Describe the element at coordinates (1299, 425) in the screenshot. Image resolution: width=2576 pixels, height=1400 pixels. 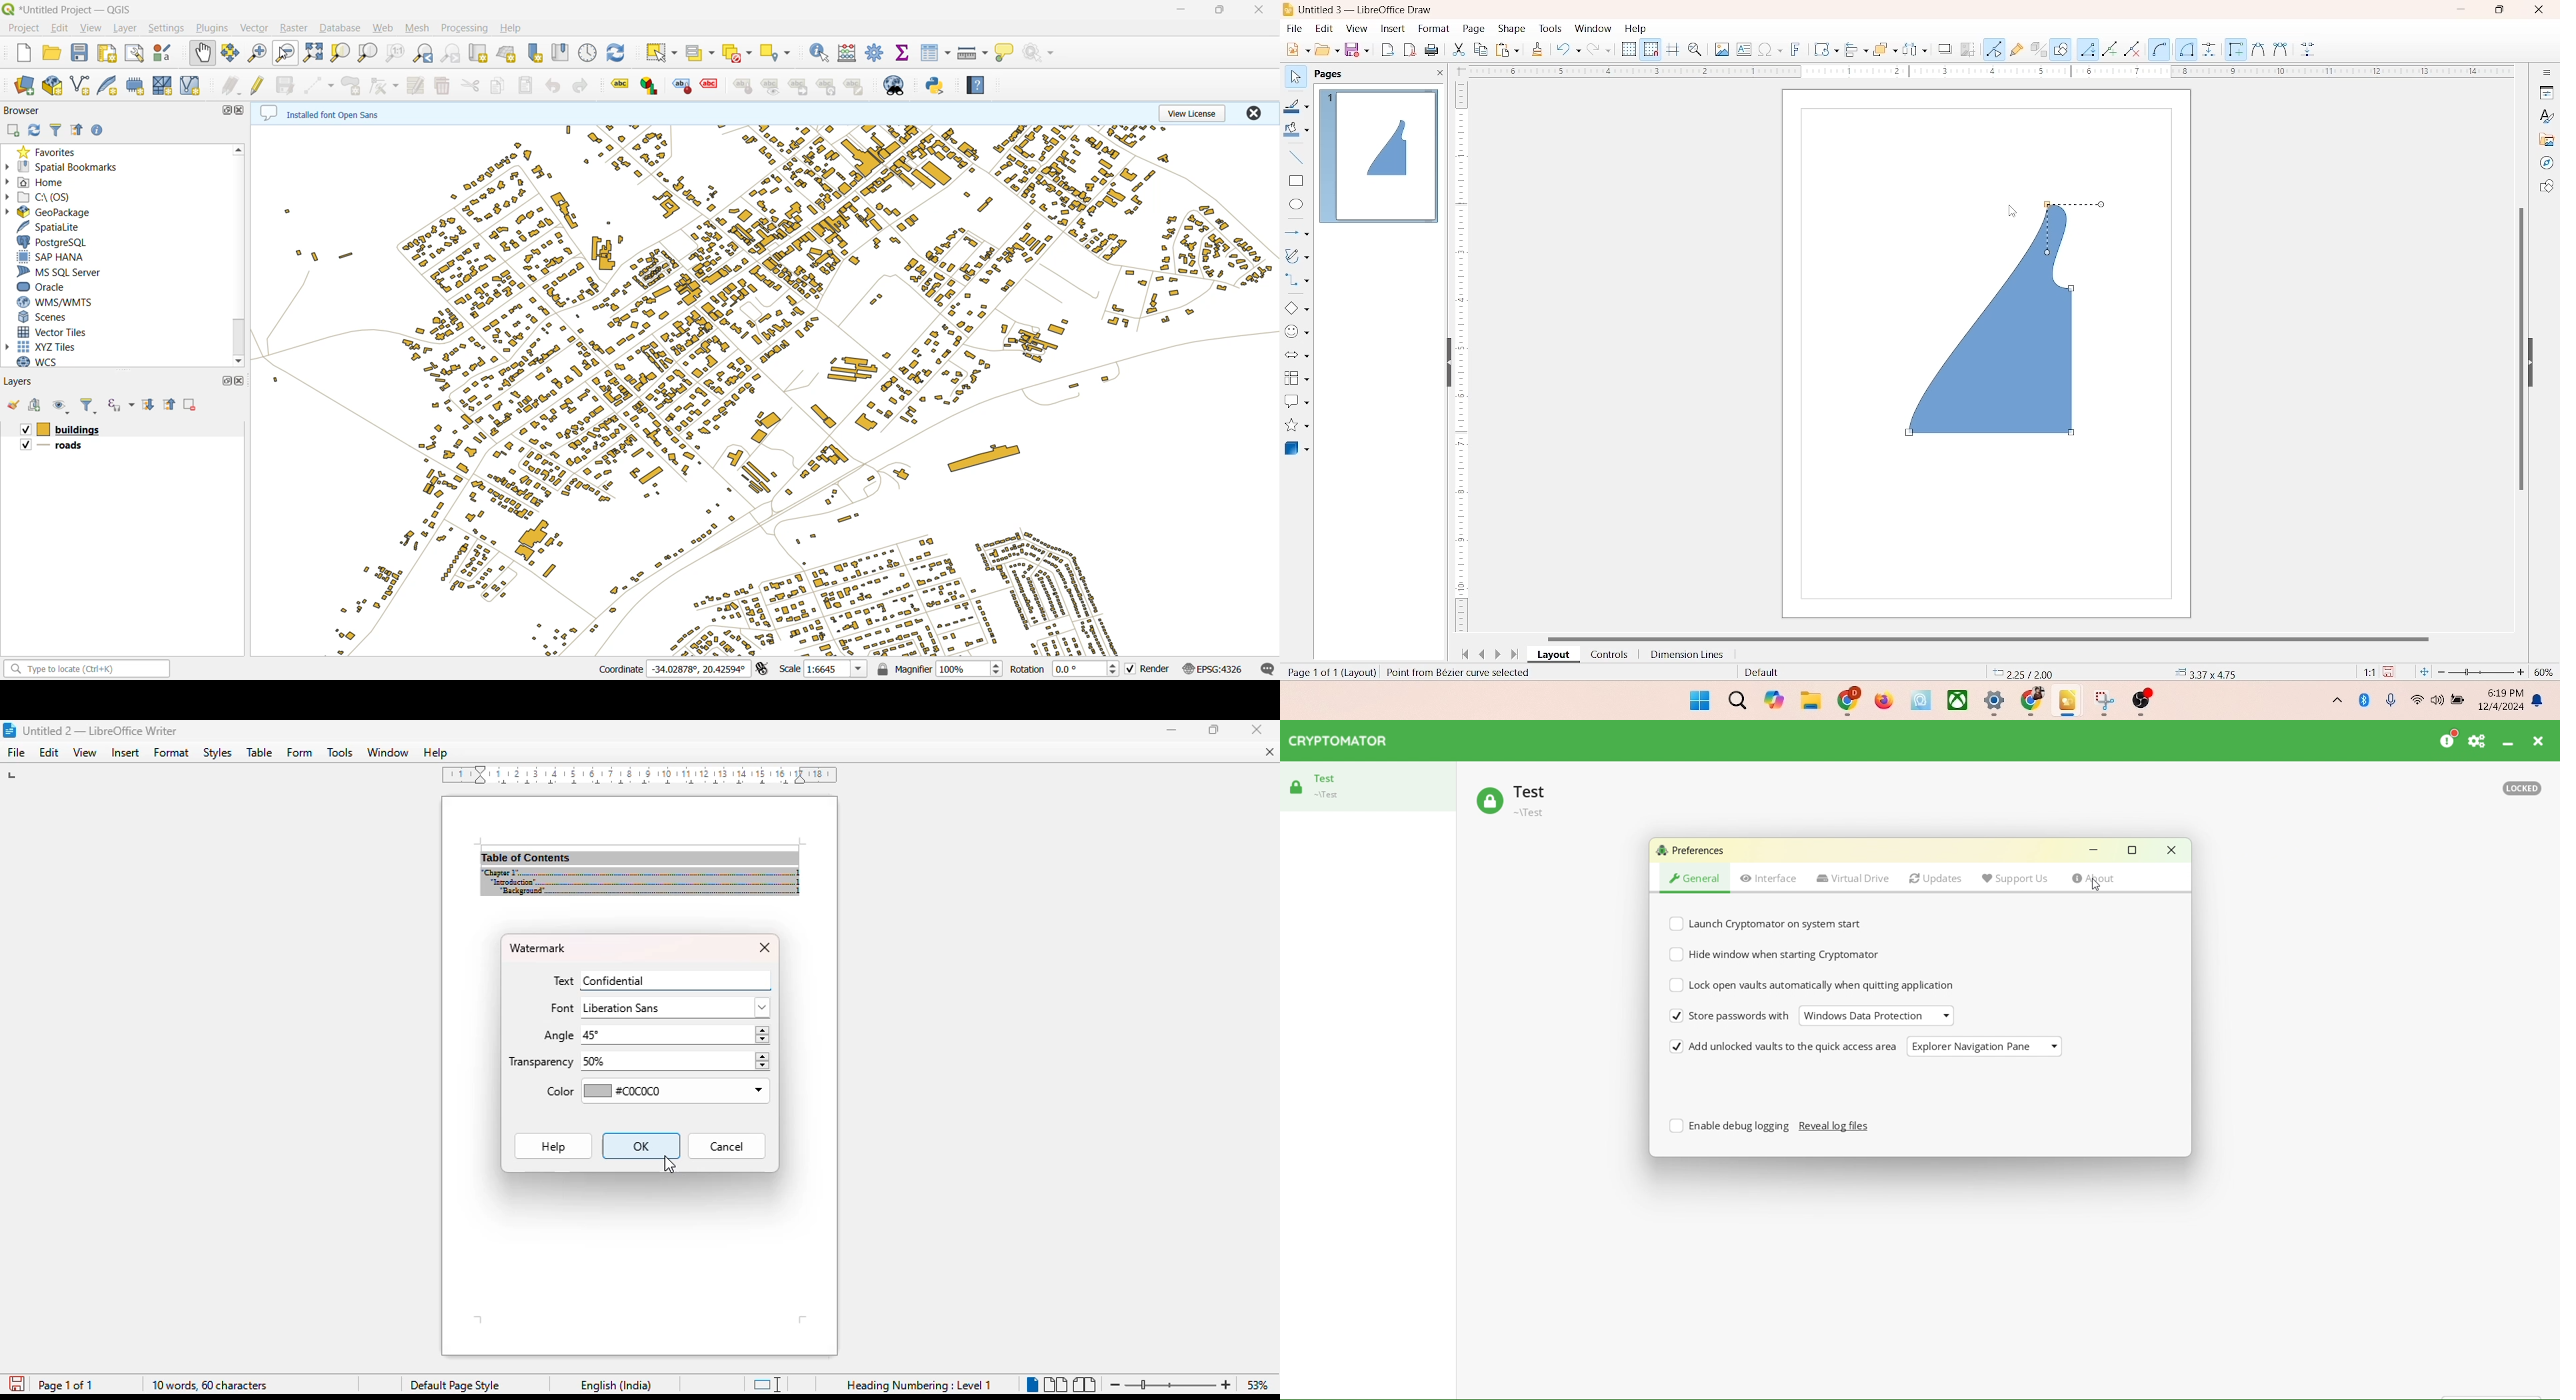
I see `star and banners` at that location.